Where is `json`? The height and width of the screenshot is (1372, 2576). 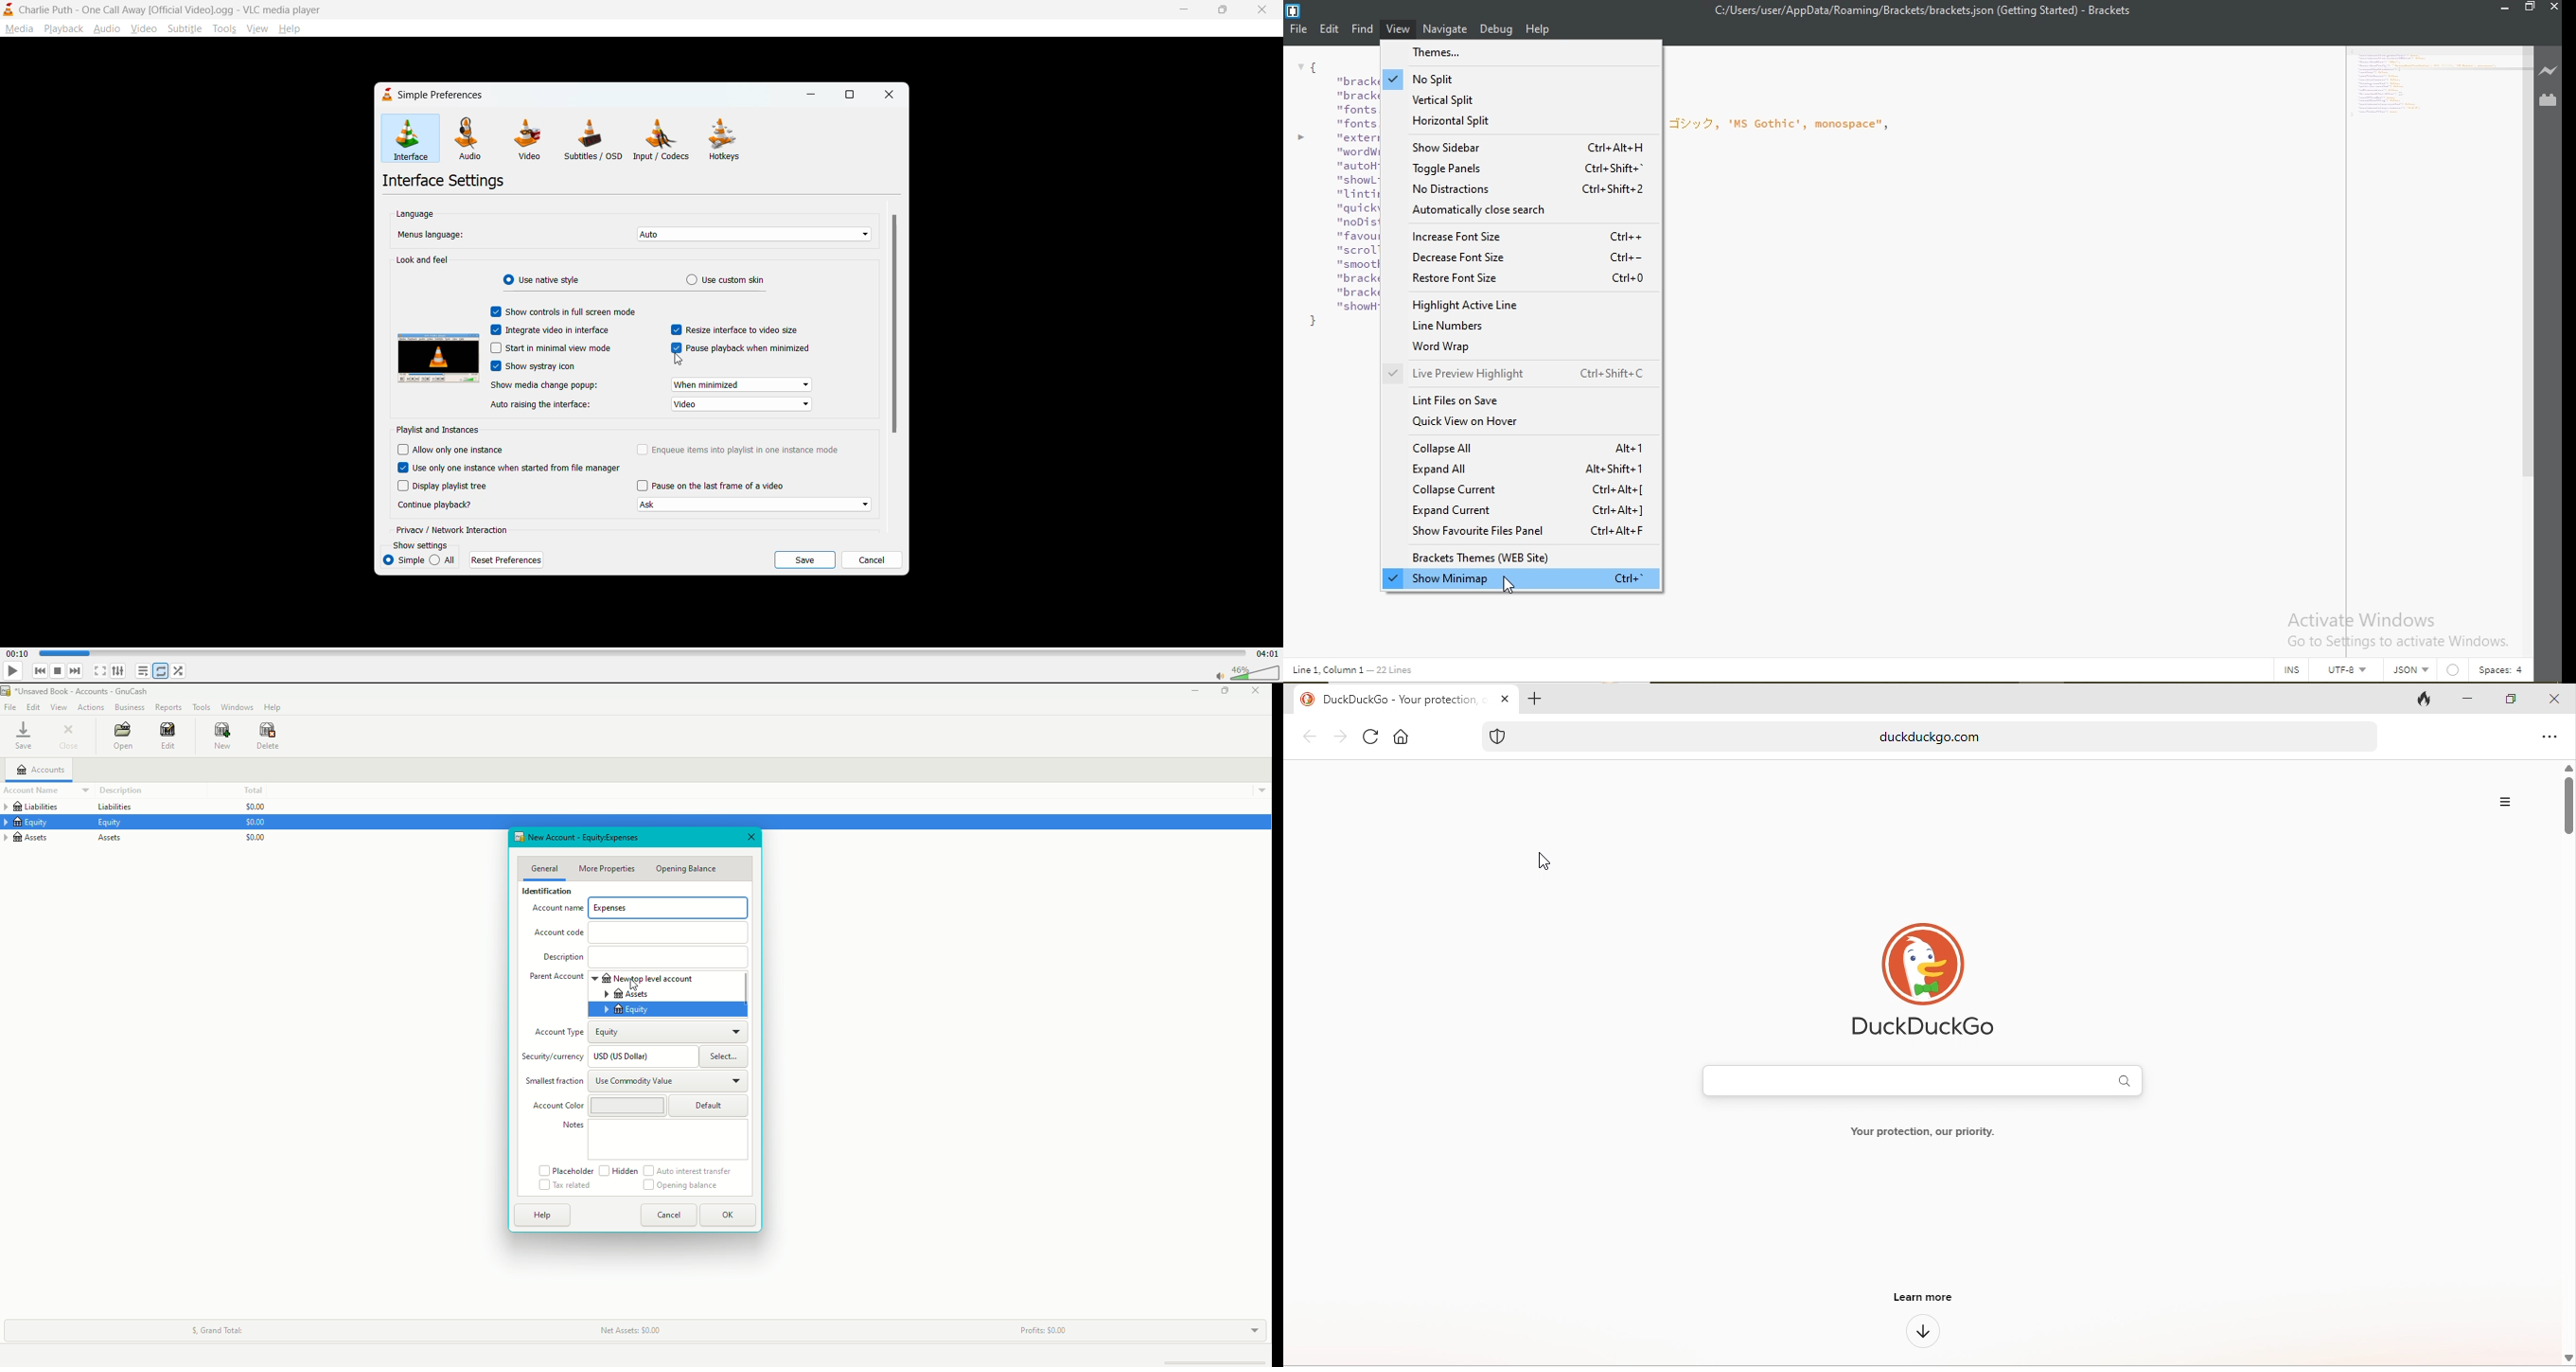
json is located at coordinates (2414, 670).